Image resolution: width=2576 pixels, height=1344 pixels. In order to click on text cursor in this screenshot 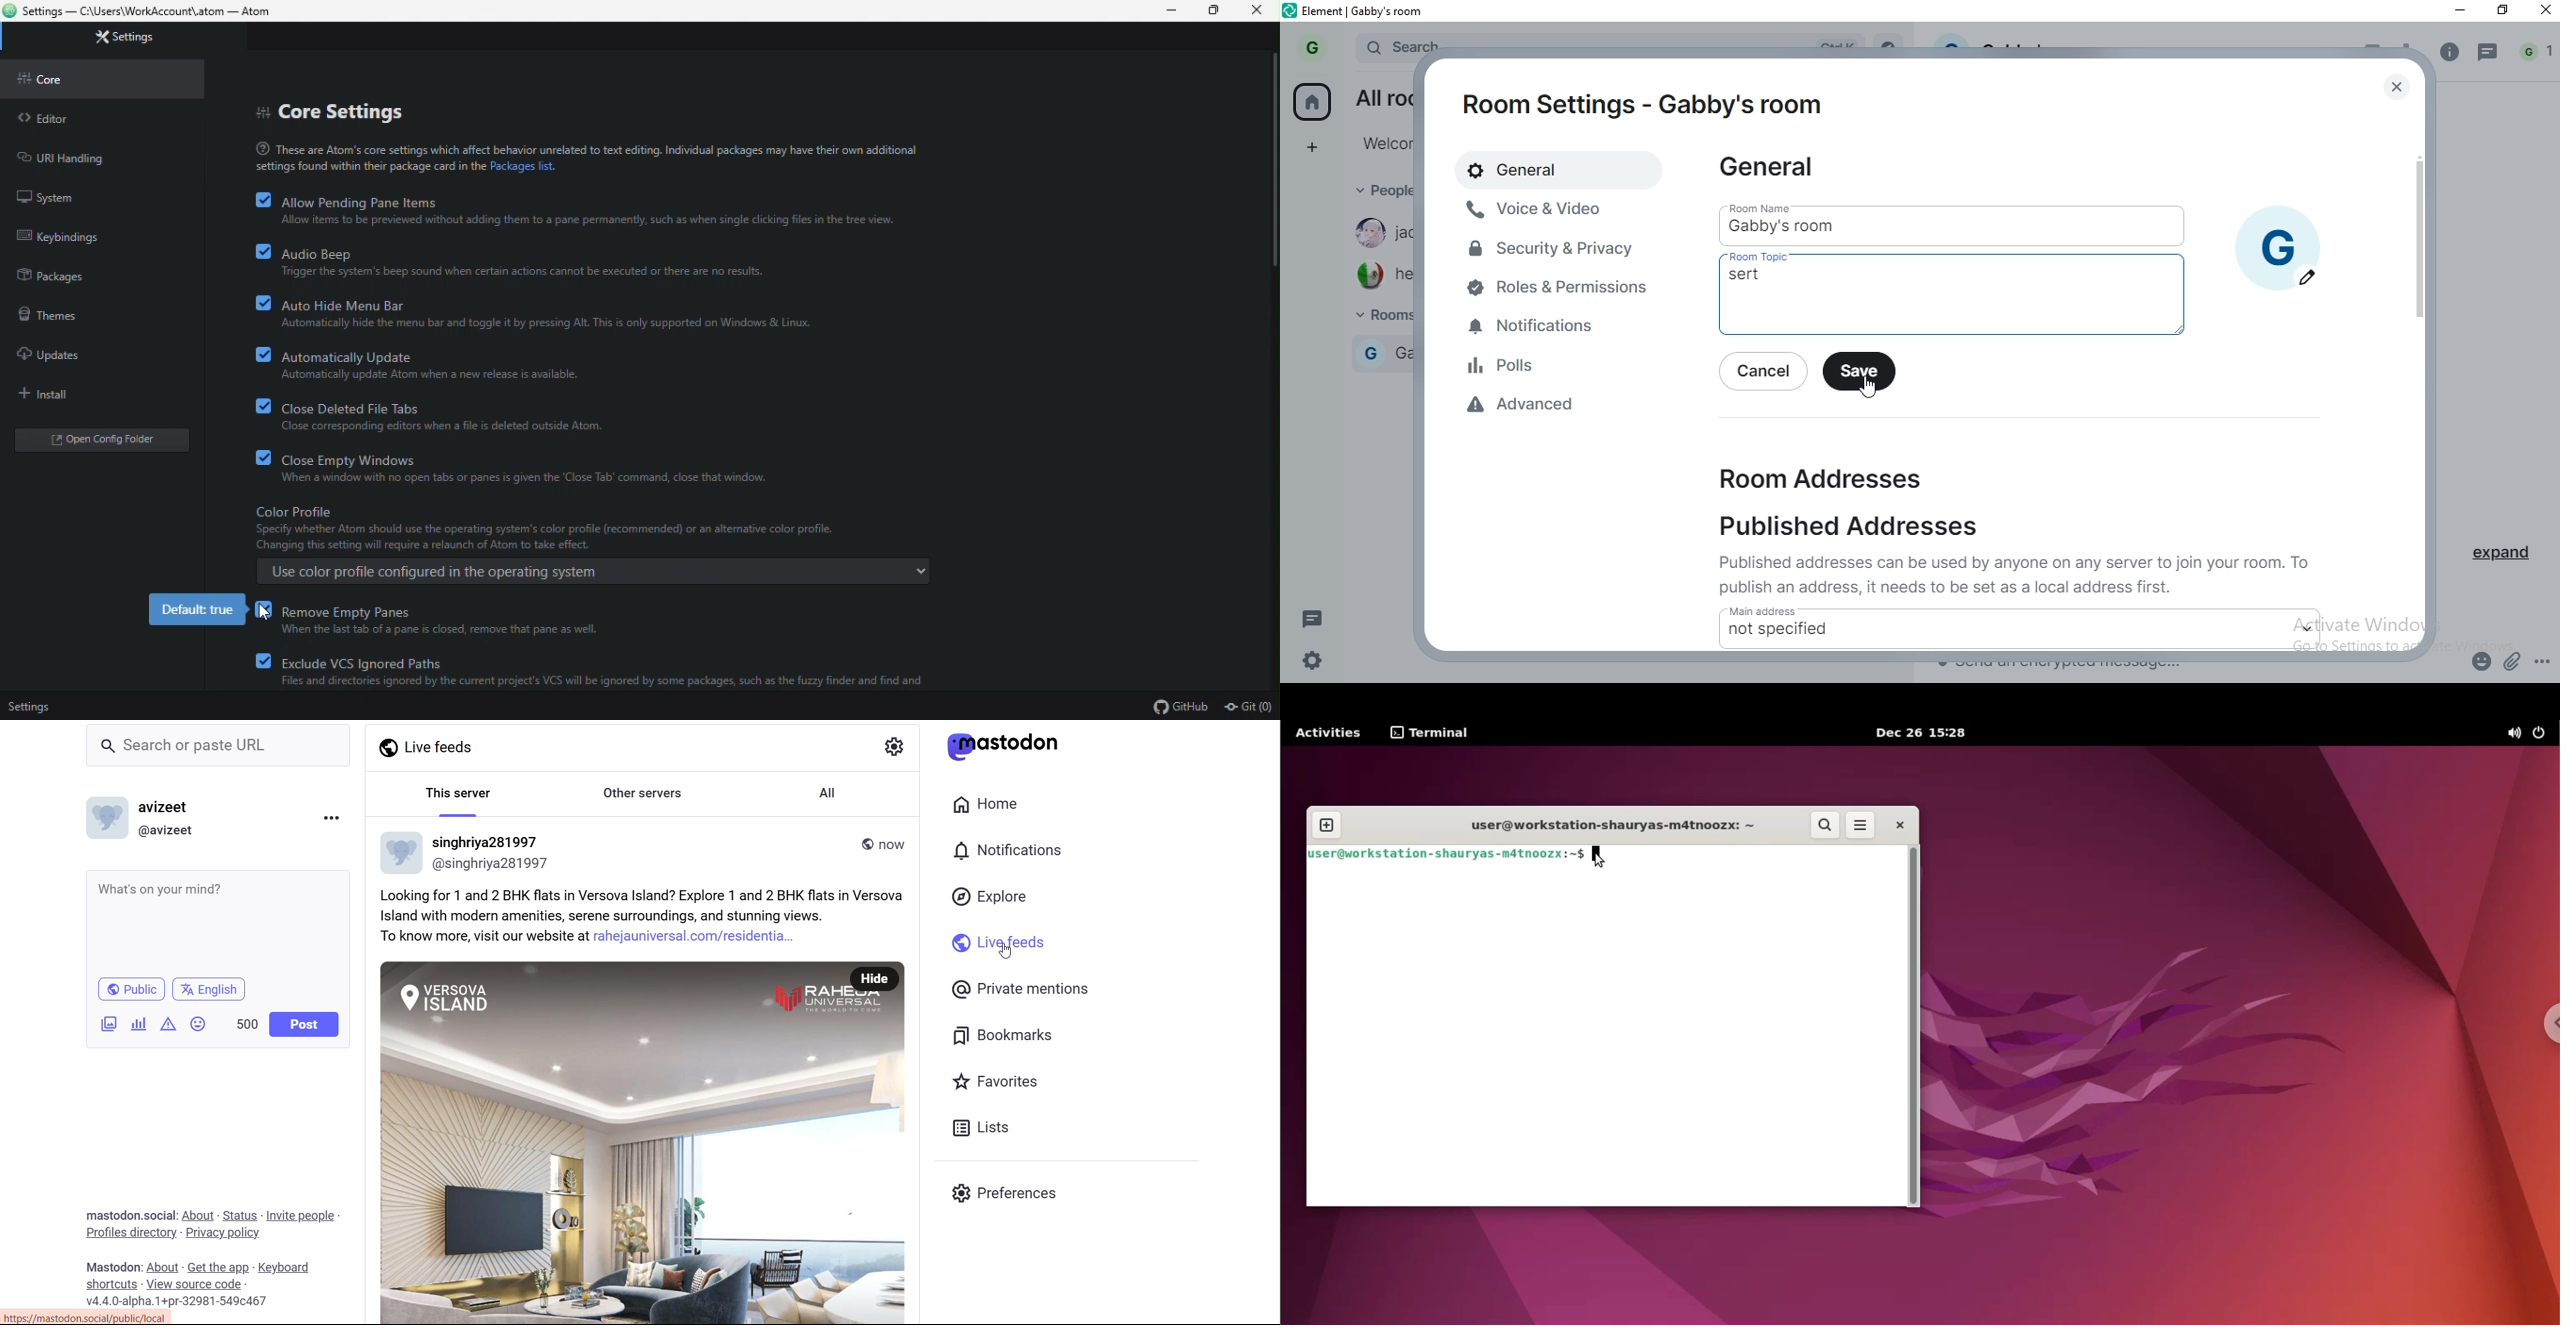, I will do `click(1921, 310)`.